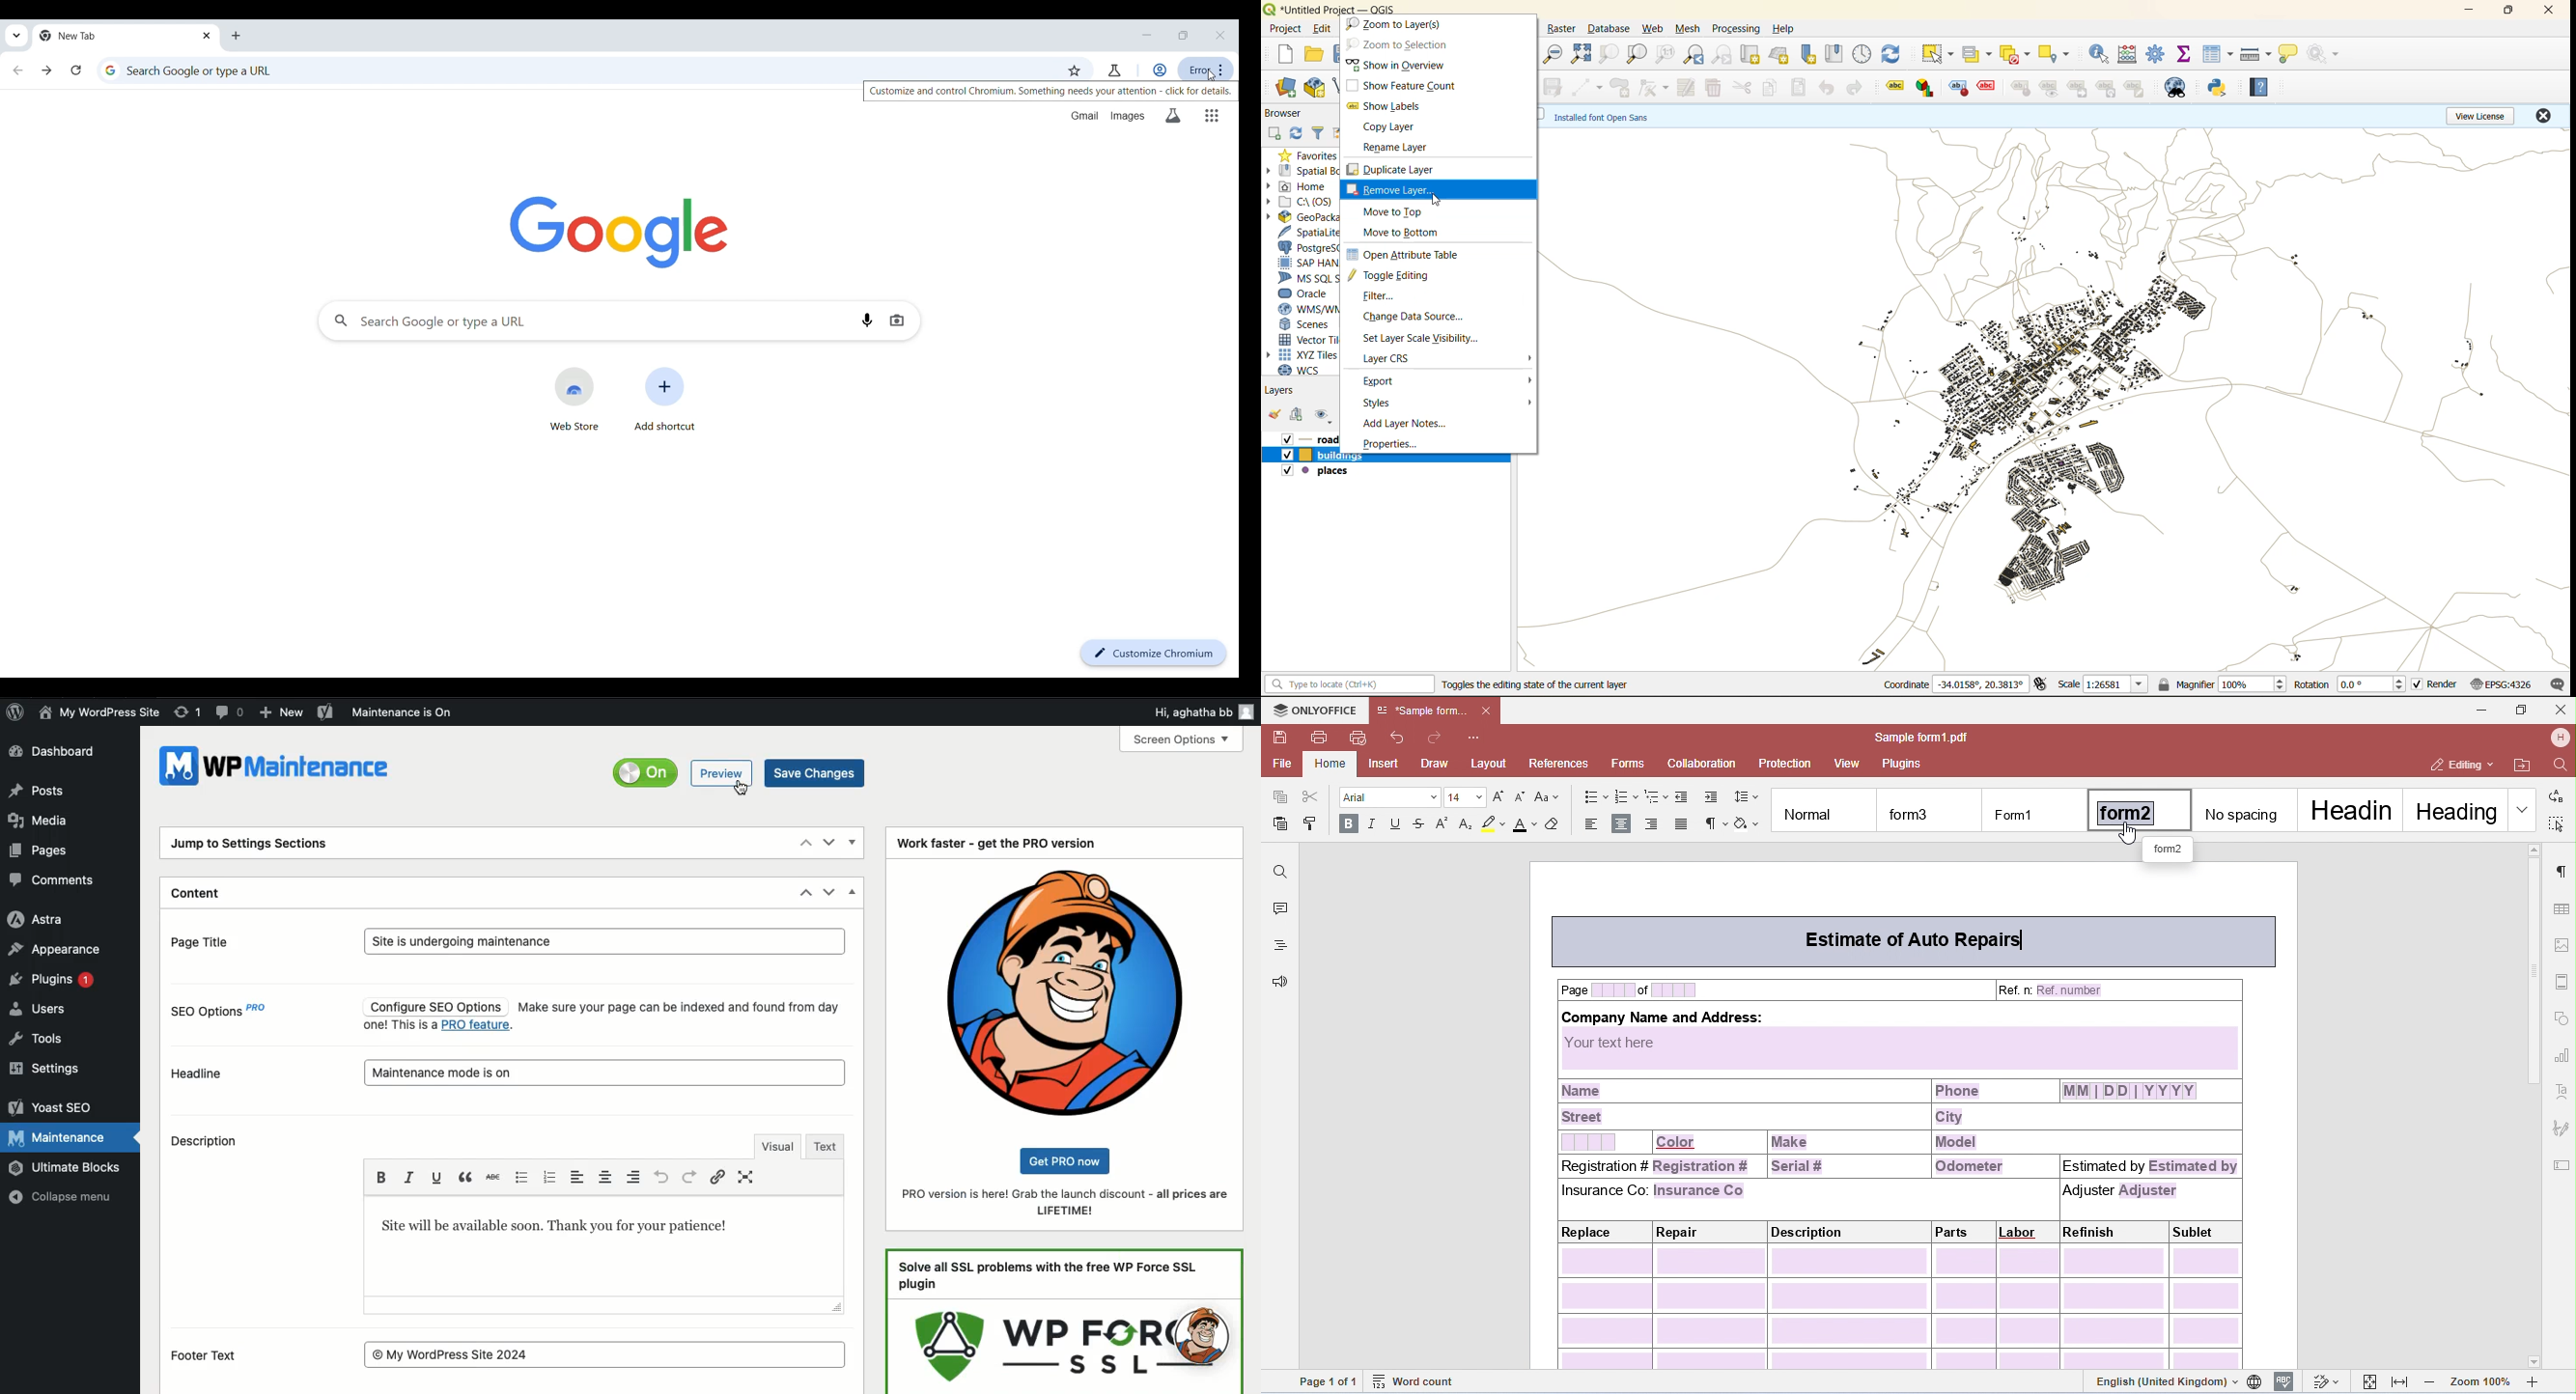  I want to click on Bullet, so click(519, 1176).